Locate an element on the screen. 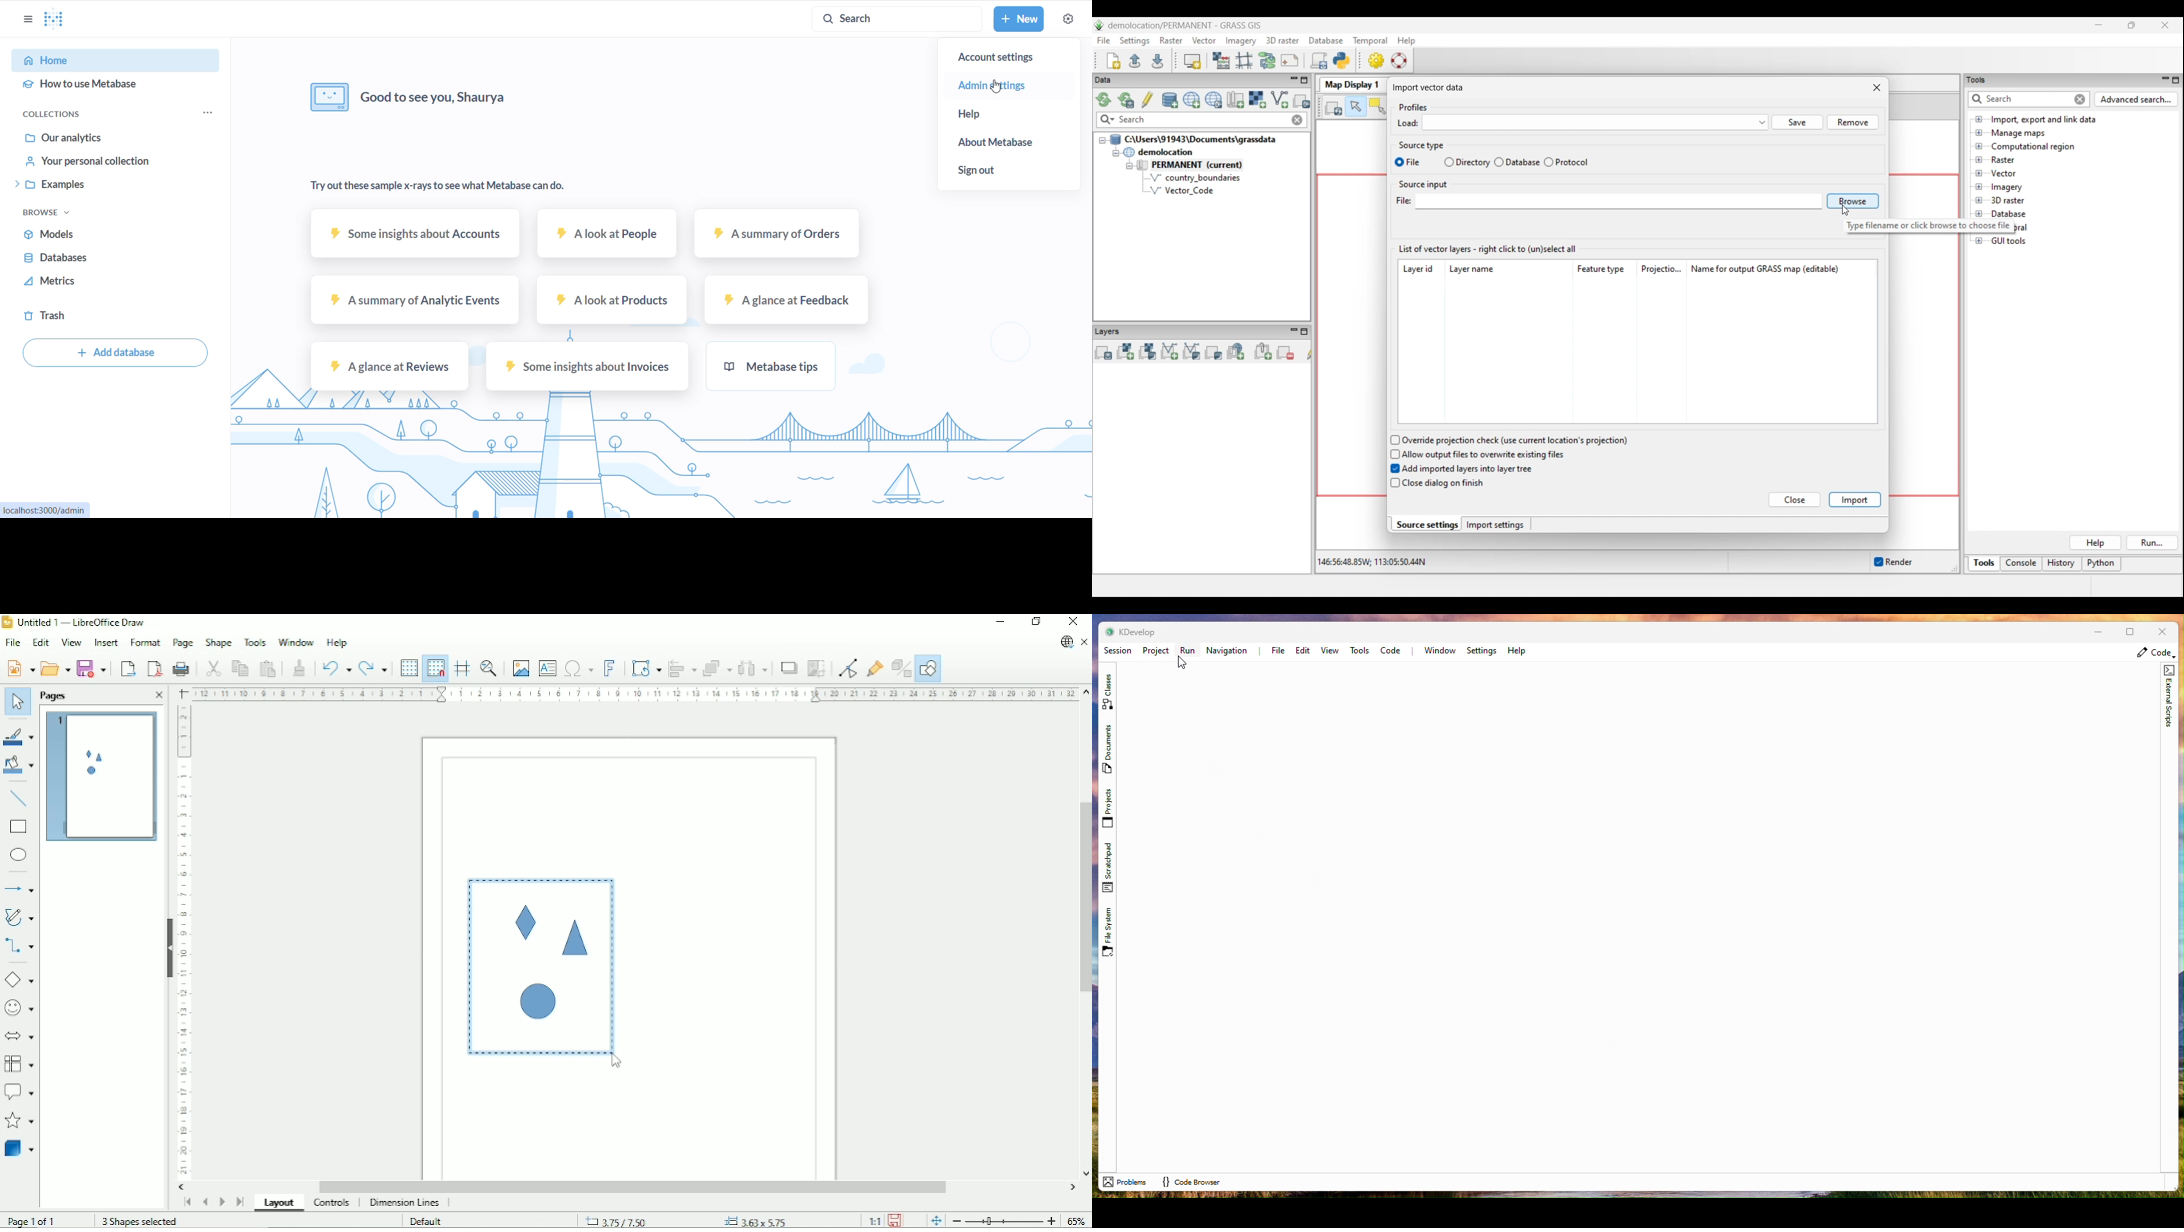 The height and width of the screenshot is (1232, 2184). Show gluepoint functions is located at coordinates (876, 668).